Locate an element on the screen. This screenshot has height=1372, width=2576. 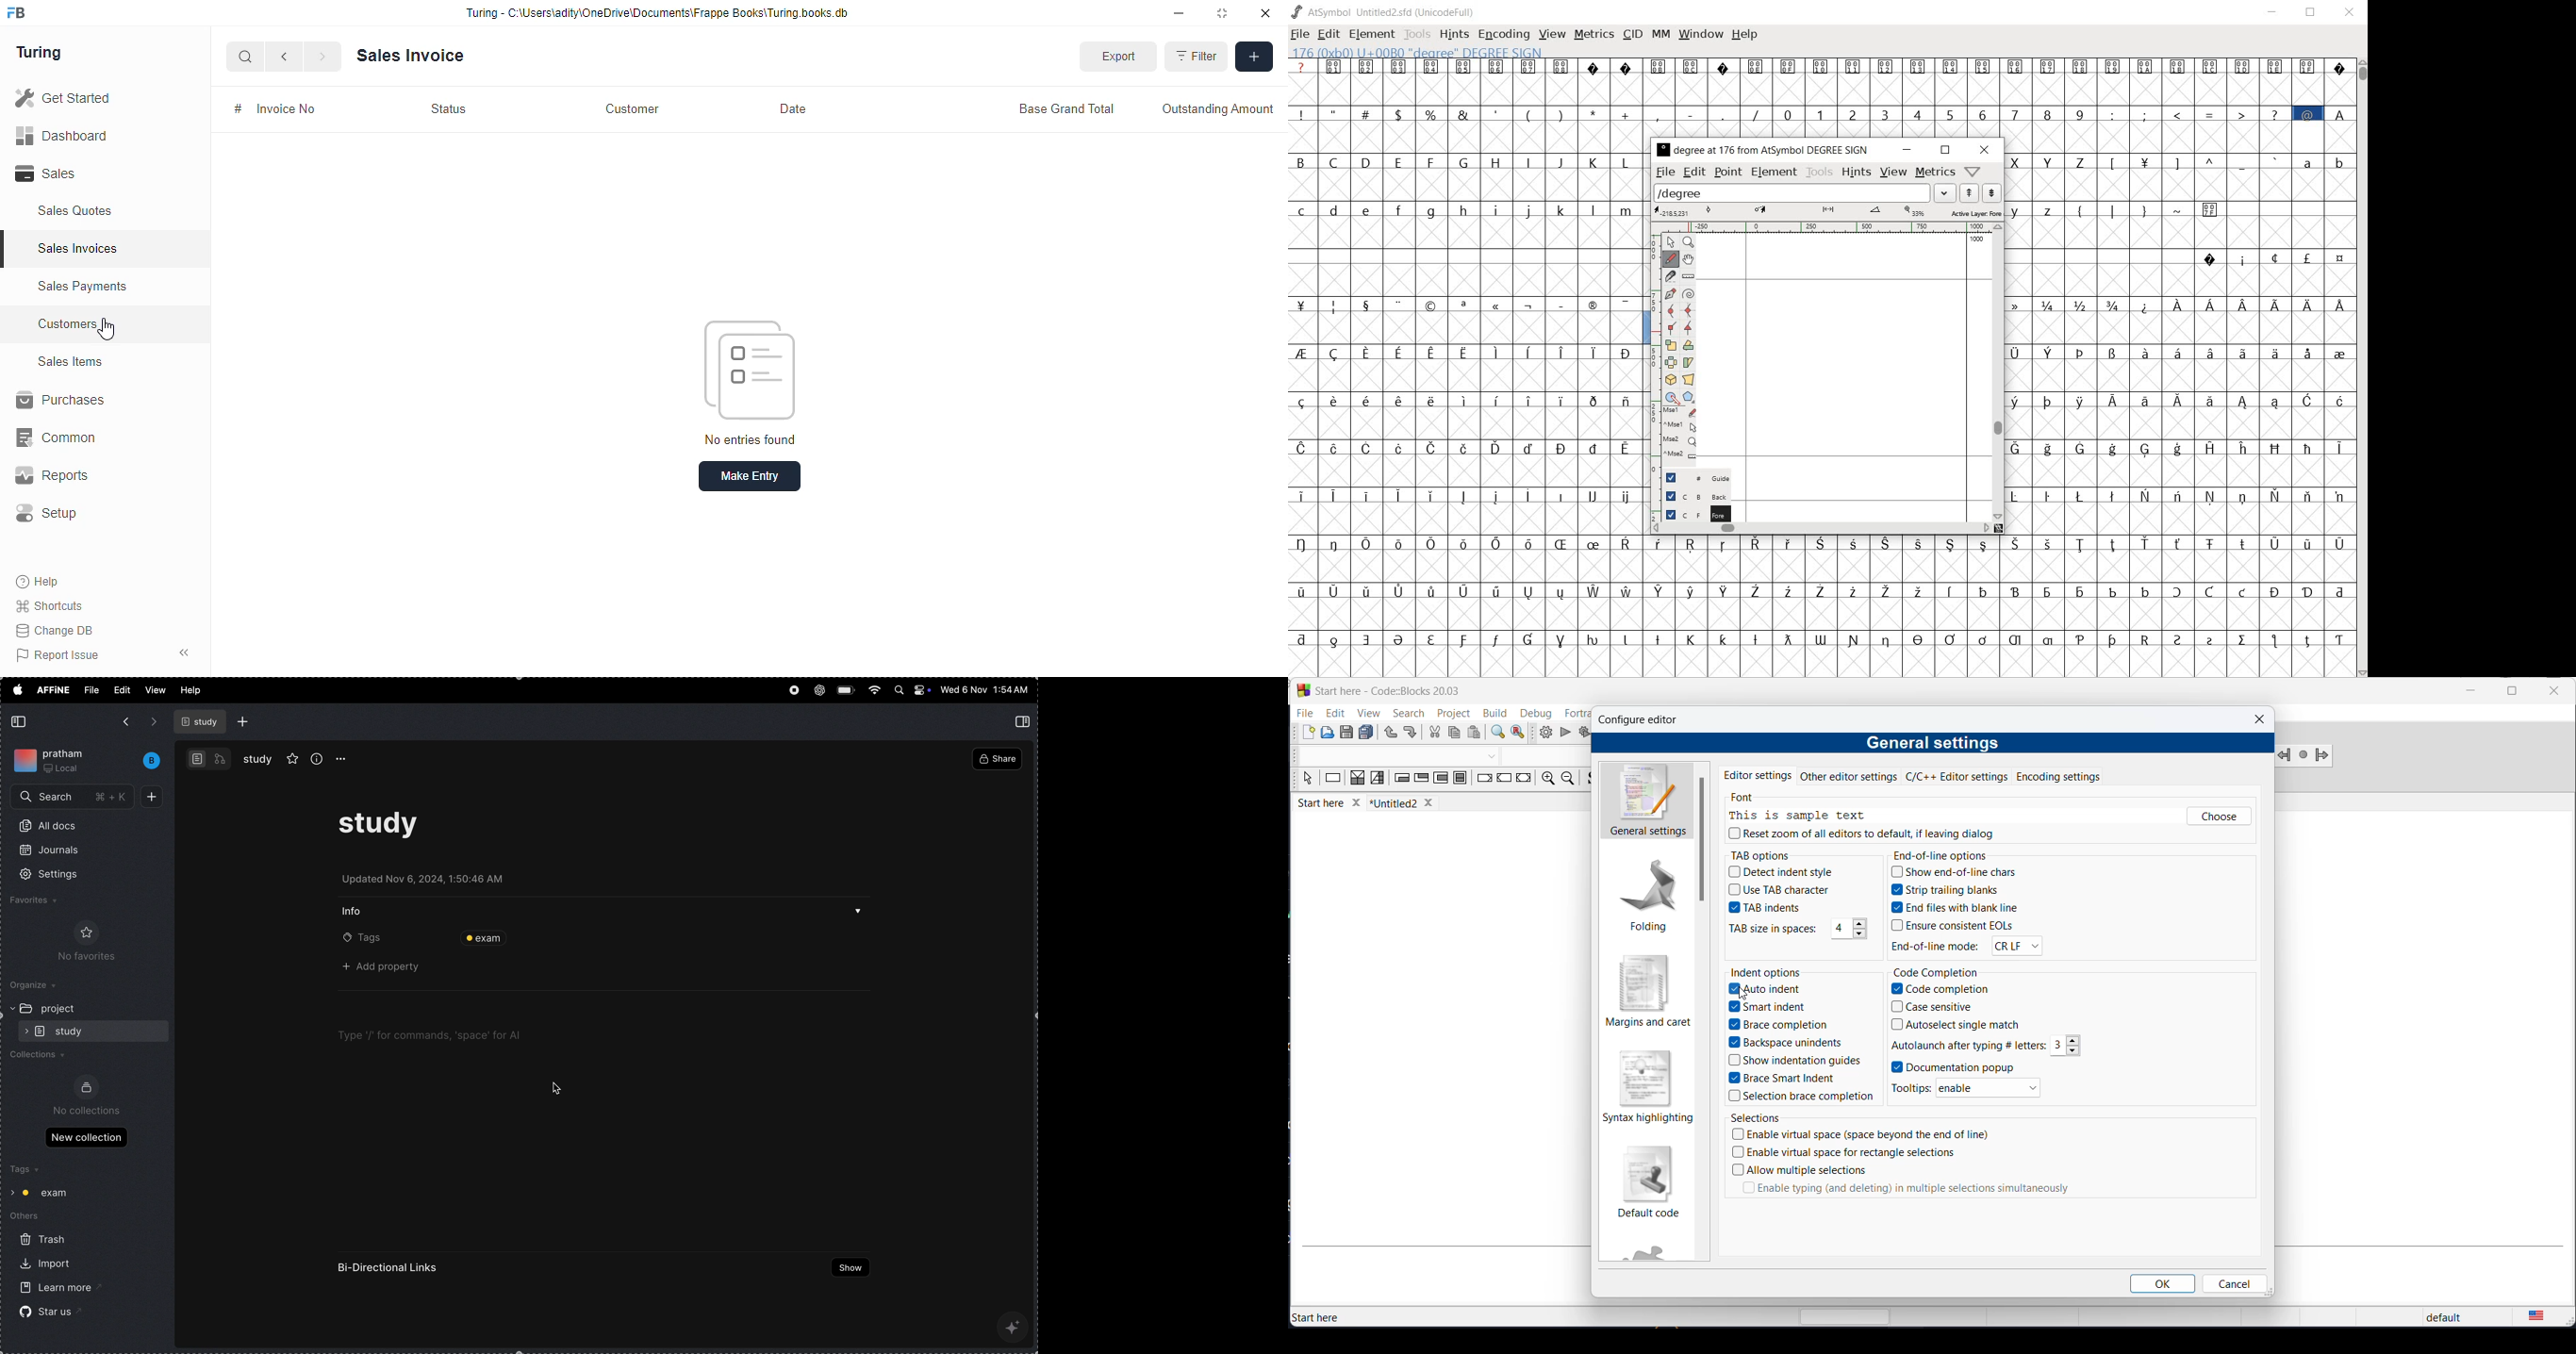
‘Outstanding Amount is located at coordinates (1216, 108).